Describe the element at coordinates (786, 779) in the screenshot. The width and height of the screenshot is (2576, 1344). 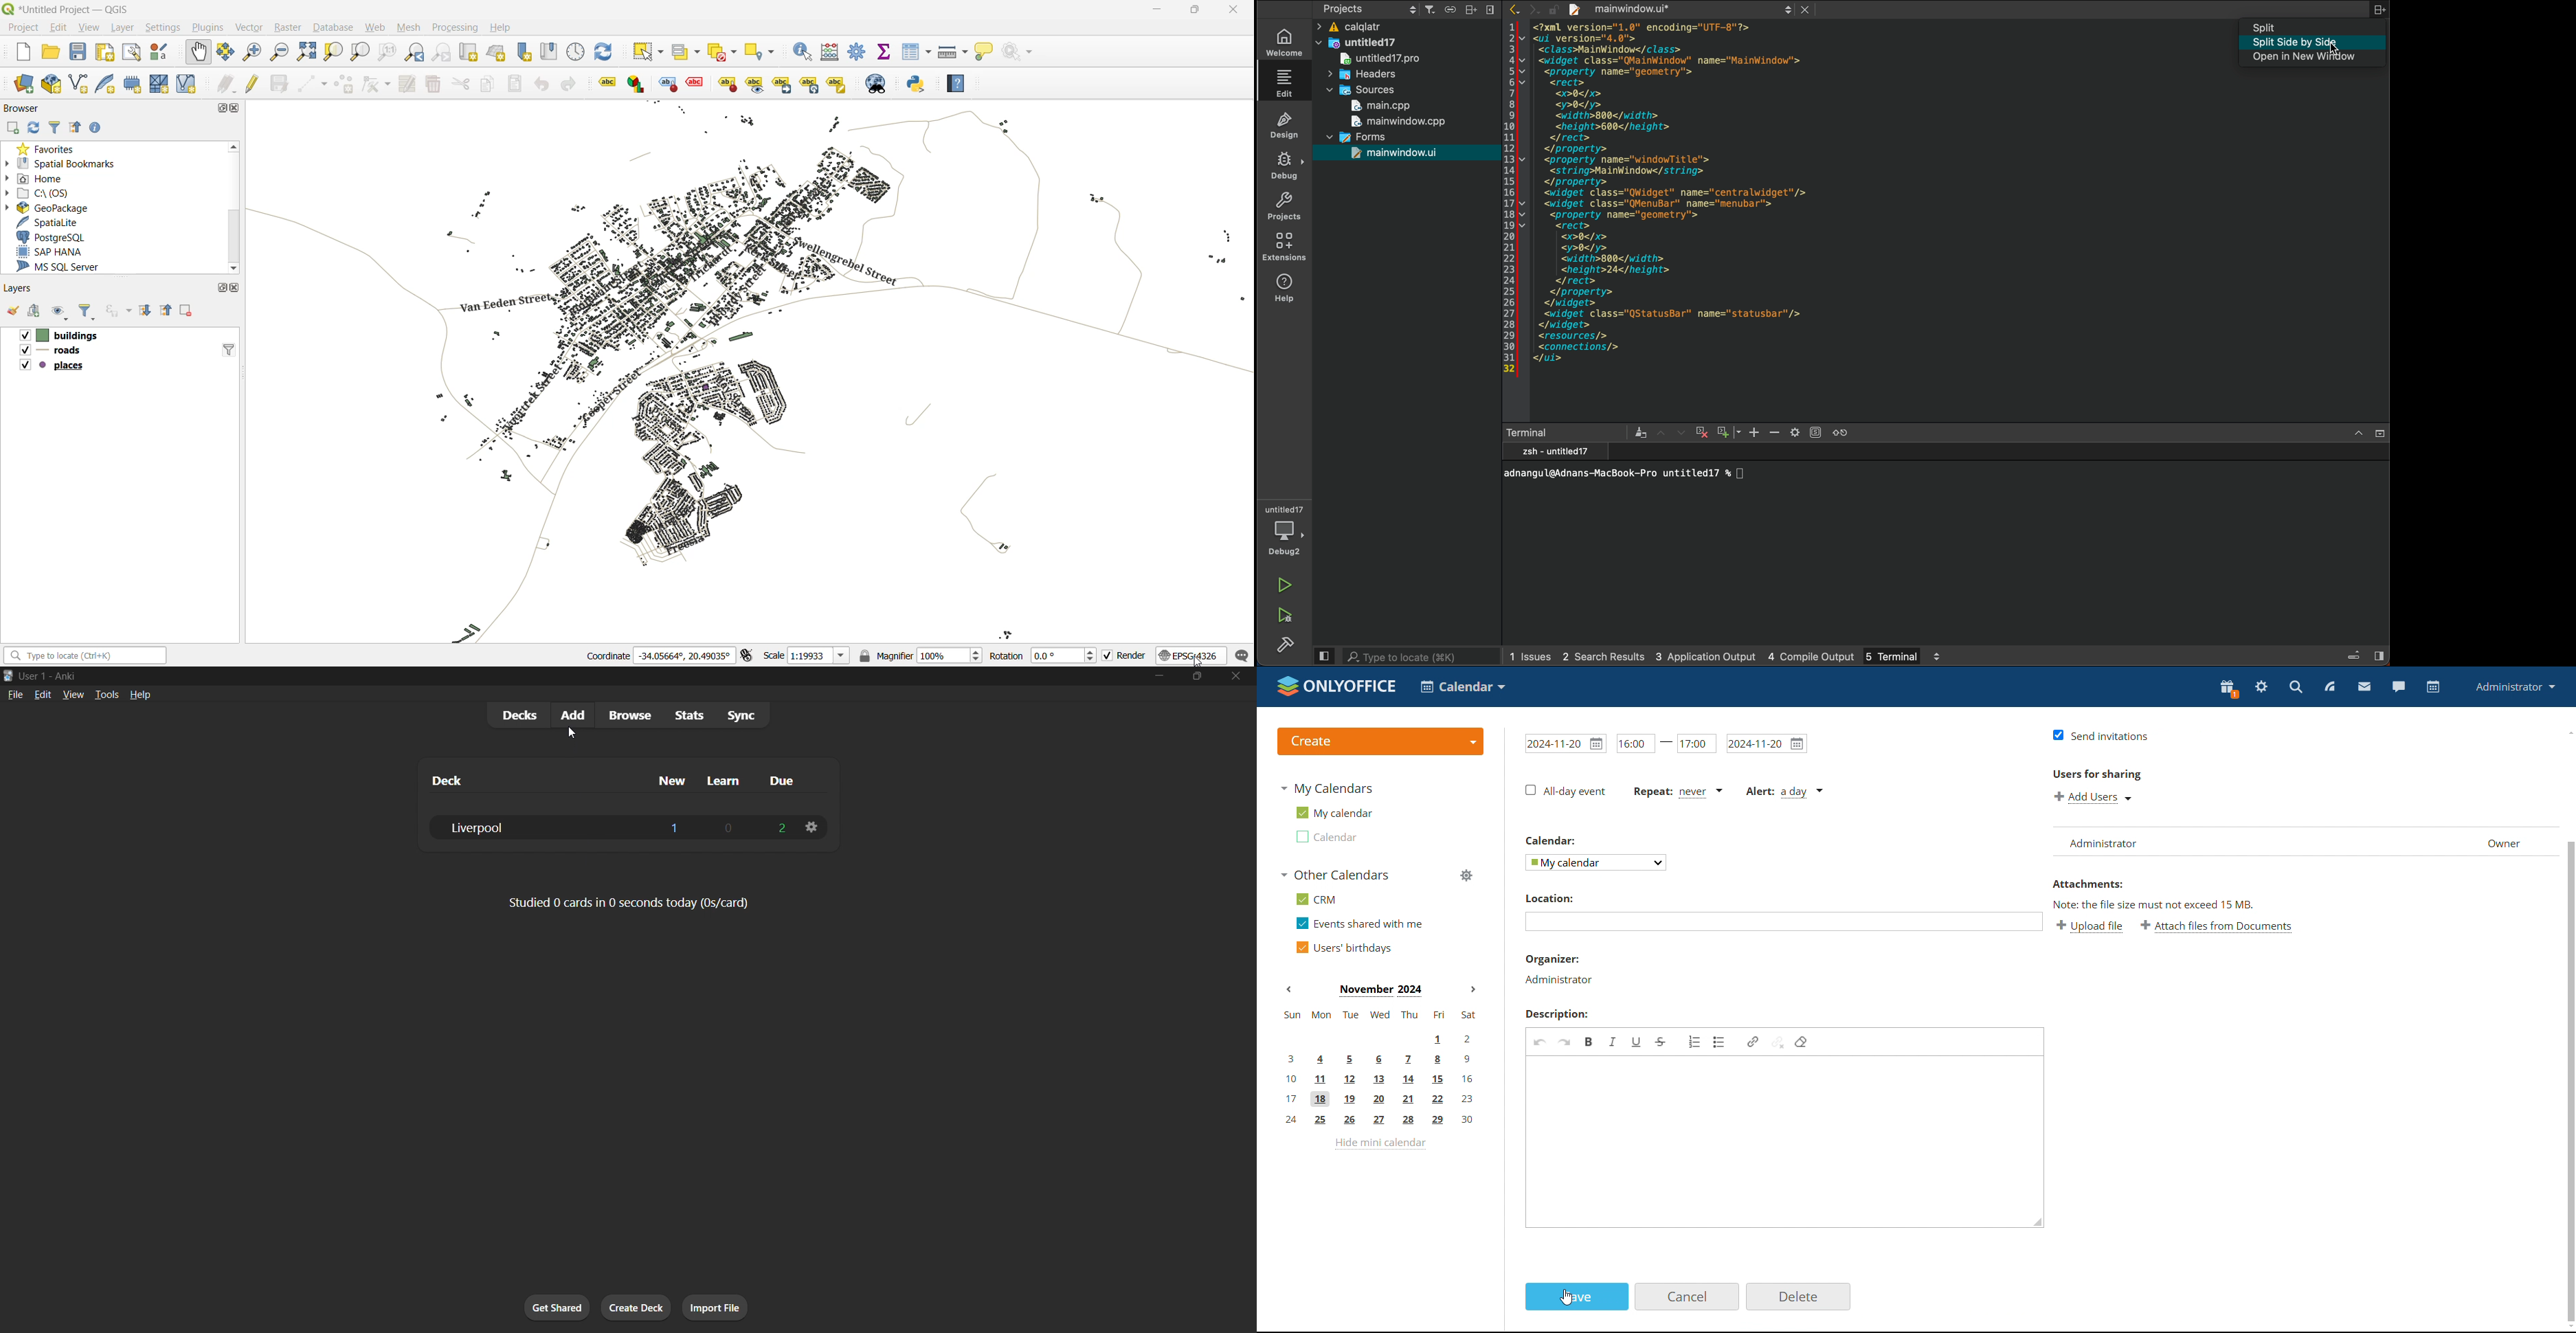
I see `due` at that location.